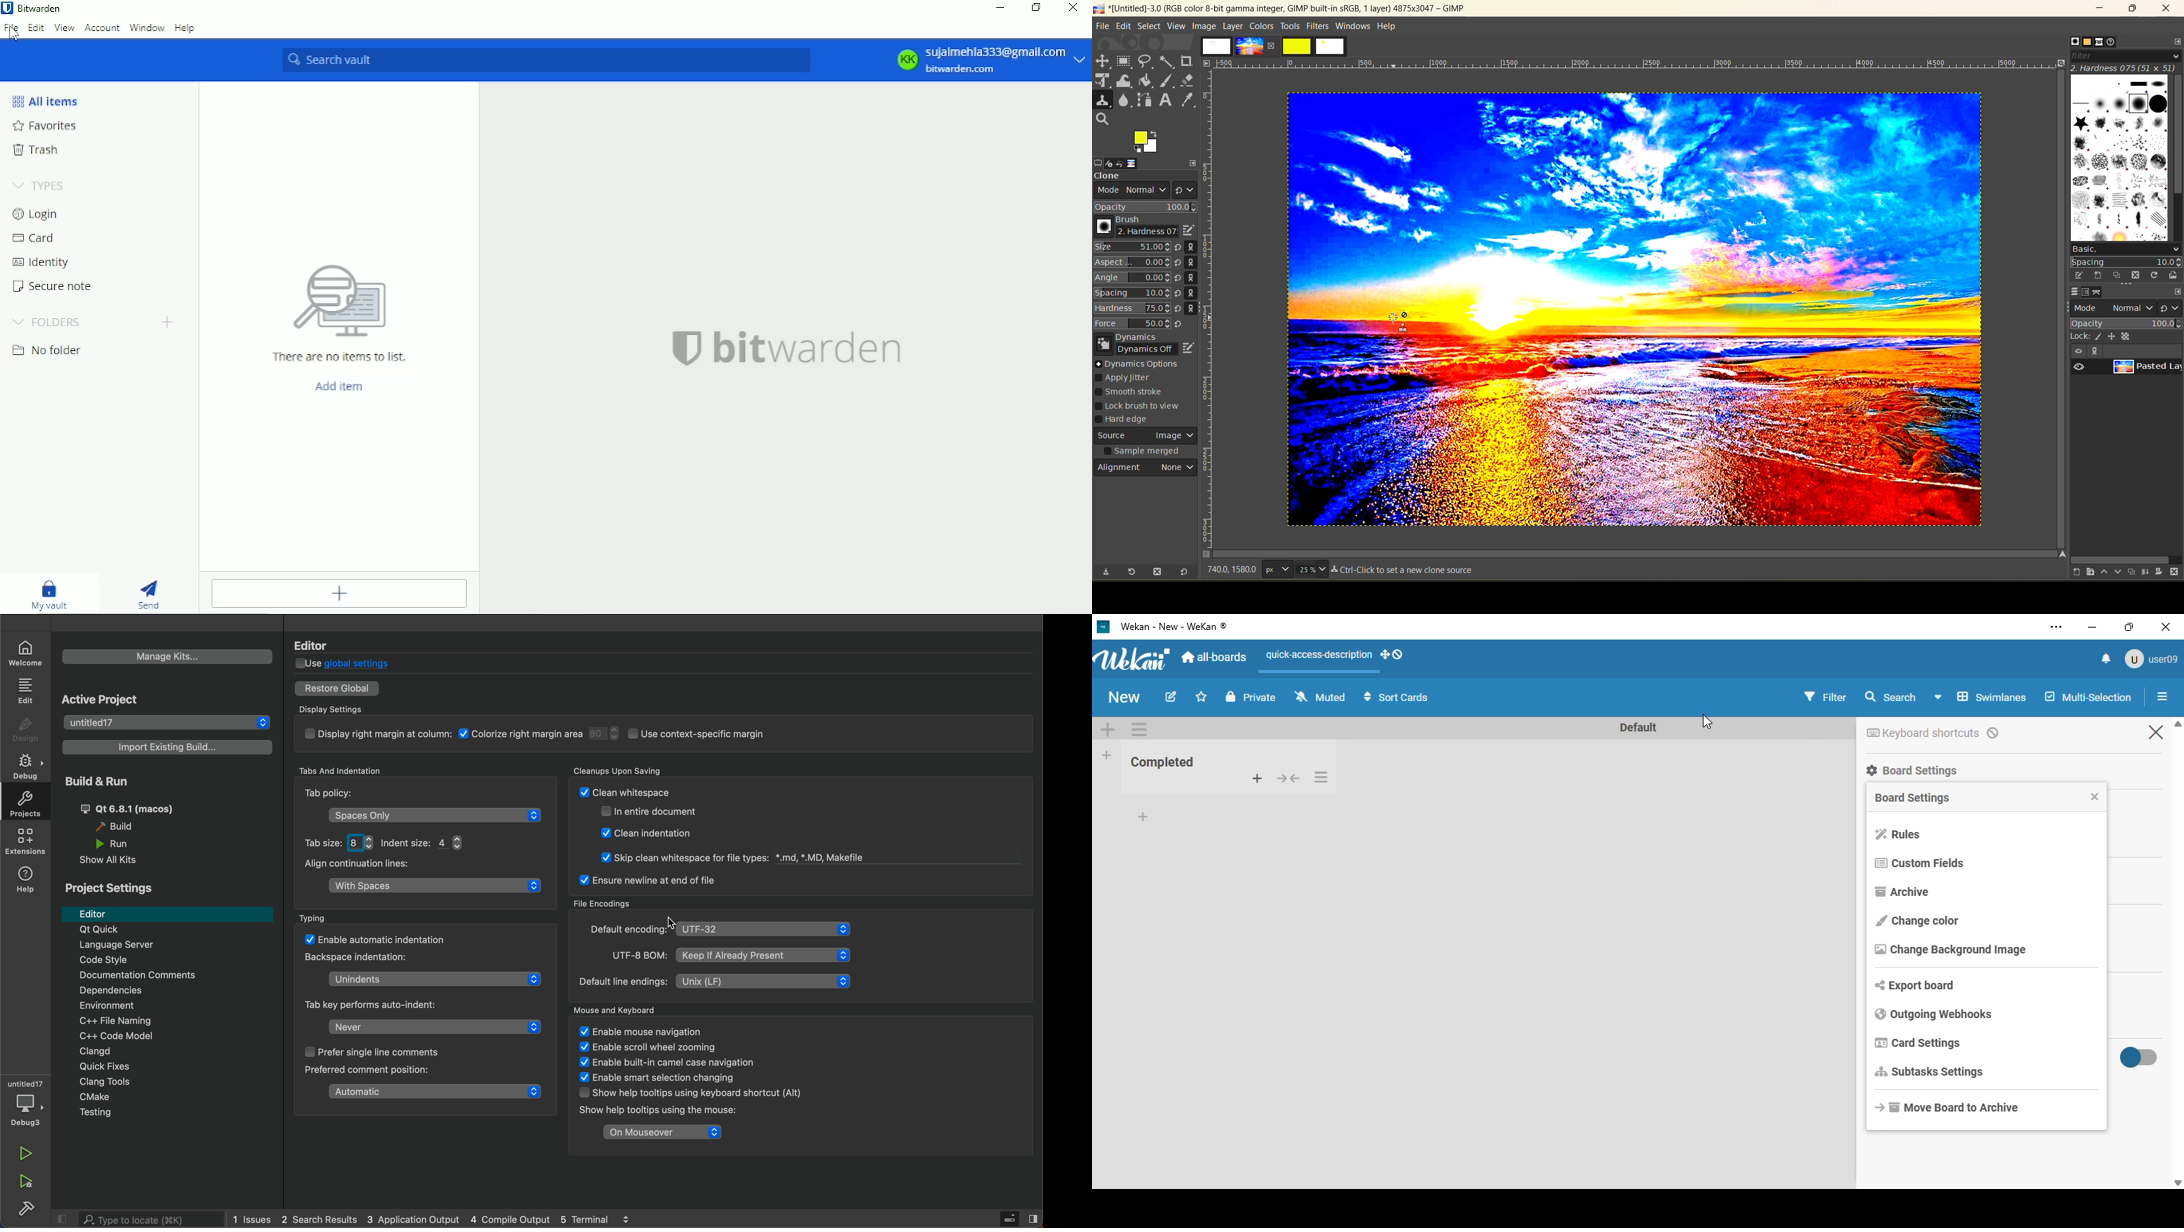 The image size is (2184, 1232). I want to click on duplicate this brush, so click(2117, 276).